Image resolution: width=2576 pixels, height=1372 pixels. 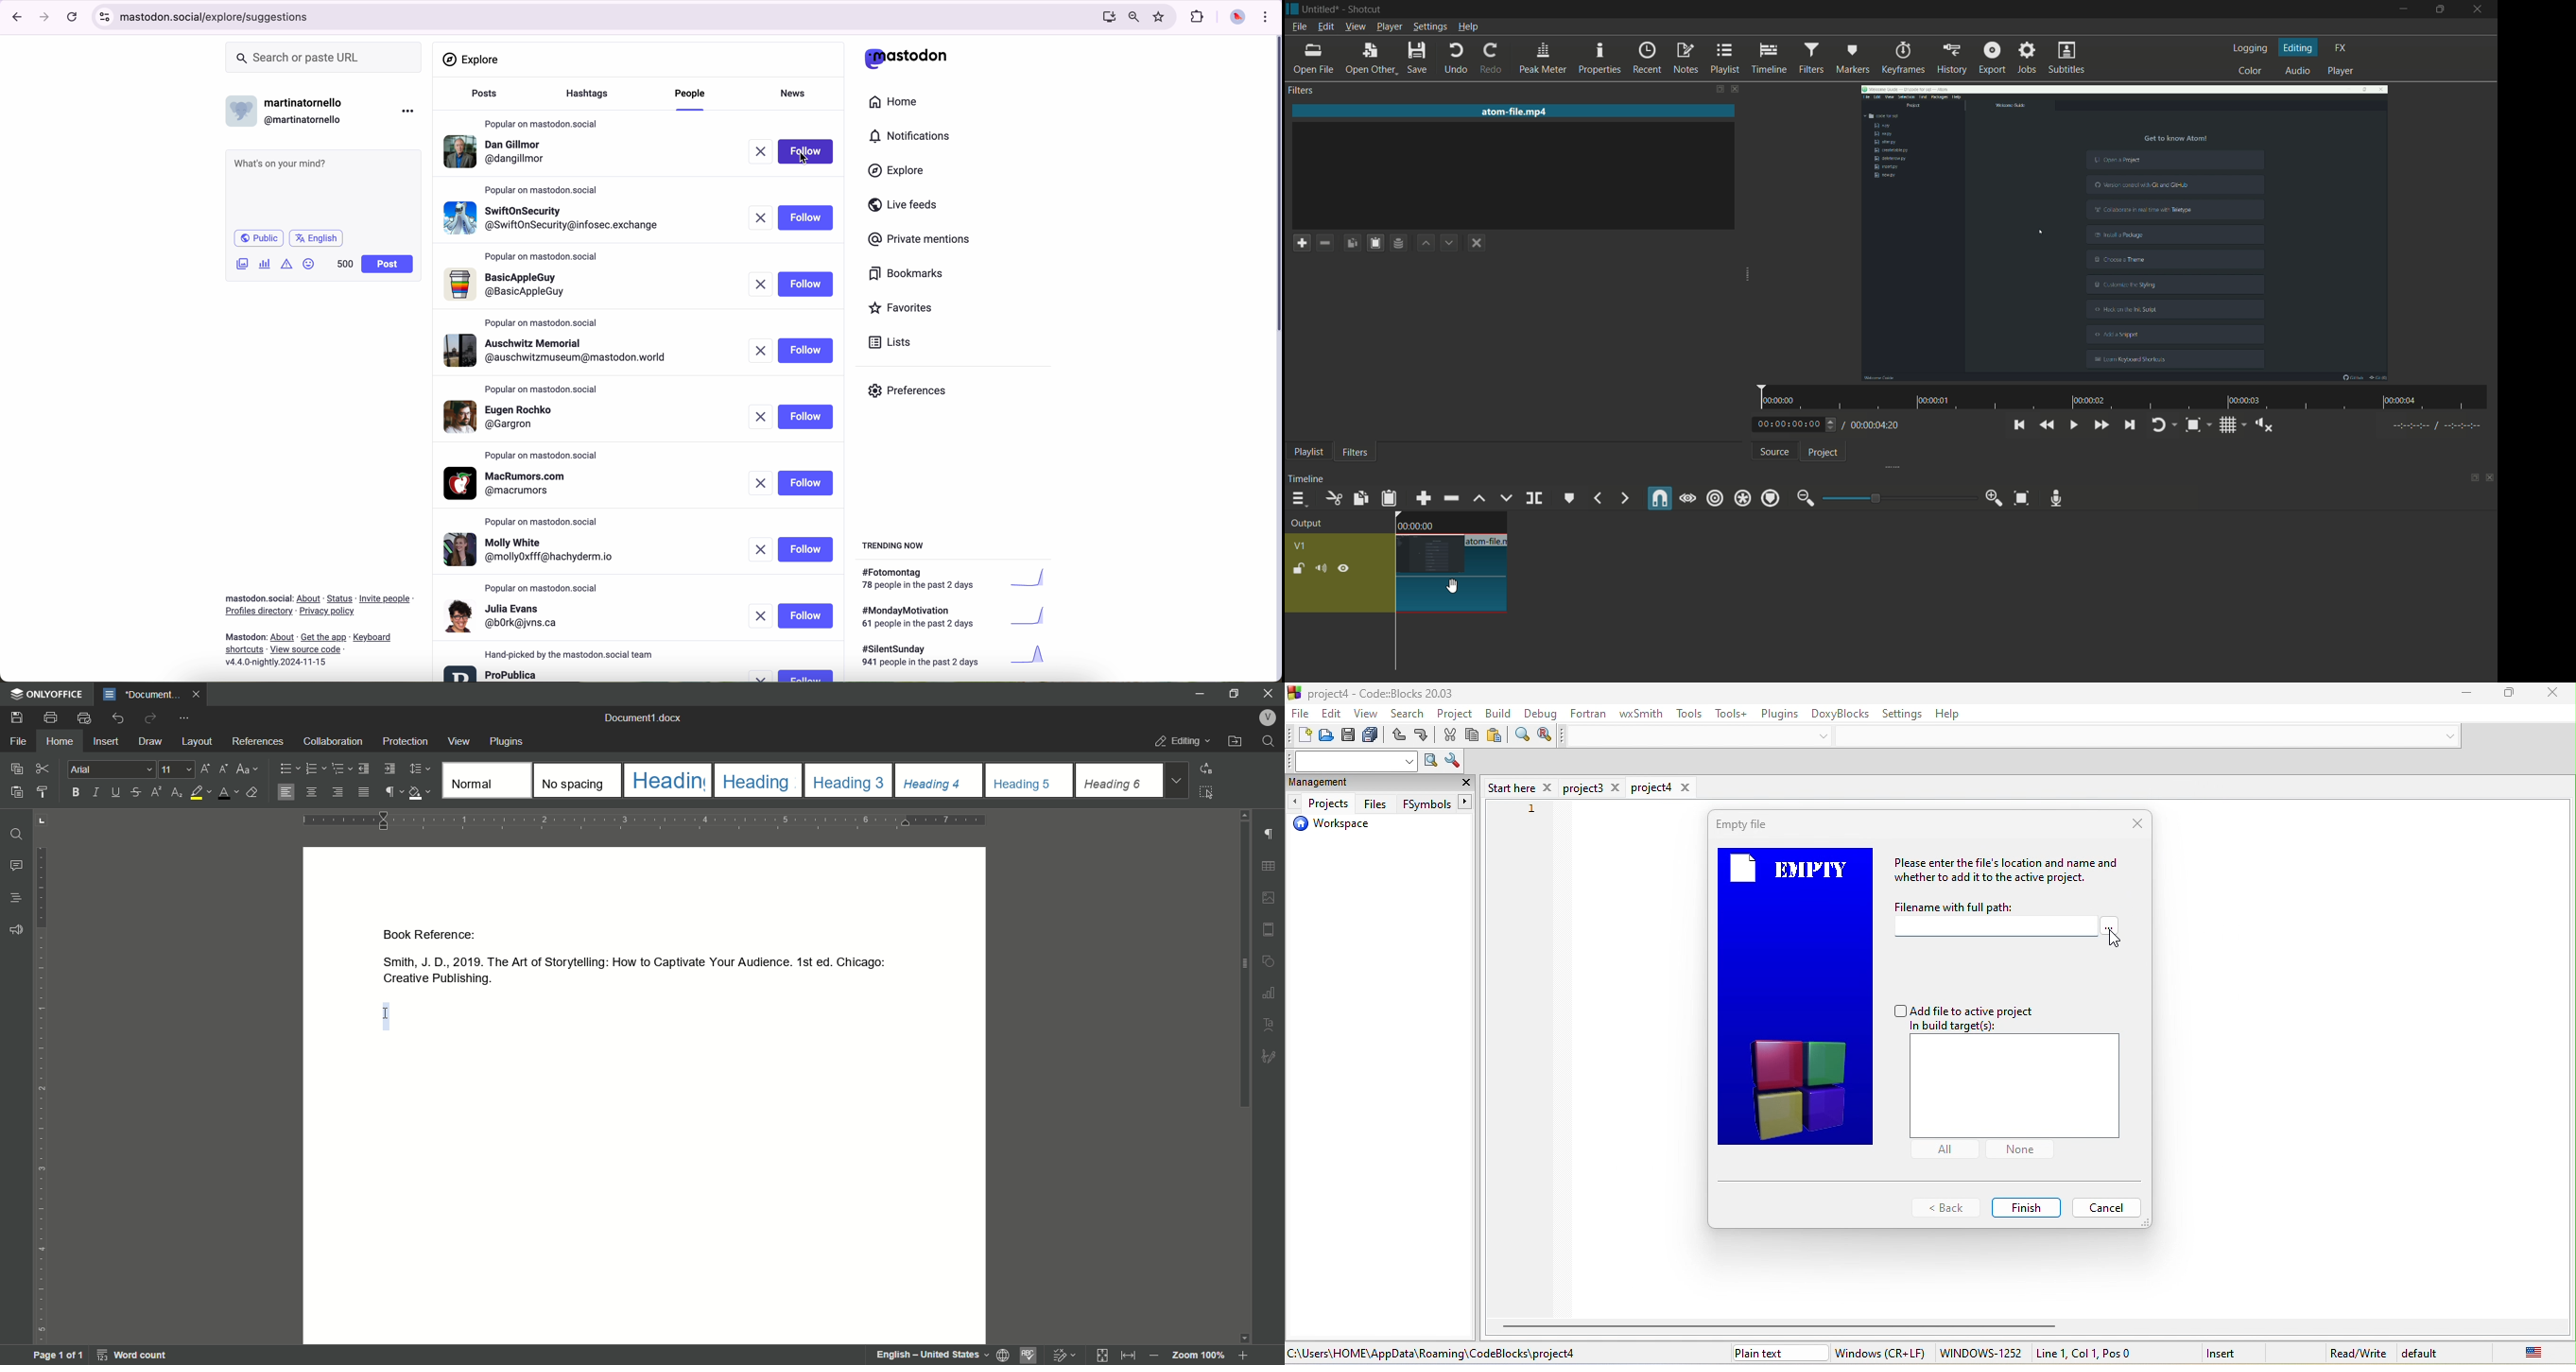 What do you see at coordinates (1773, 451) in the screenshot?
I see `source` at bounding box center [1773, 451].